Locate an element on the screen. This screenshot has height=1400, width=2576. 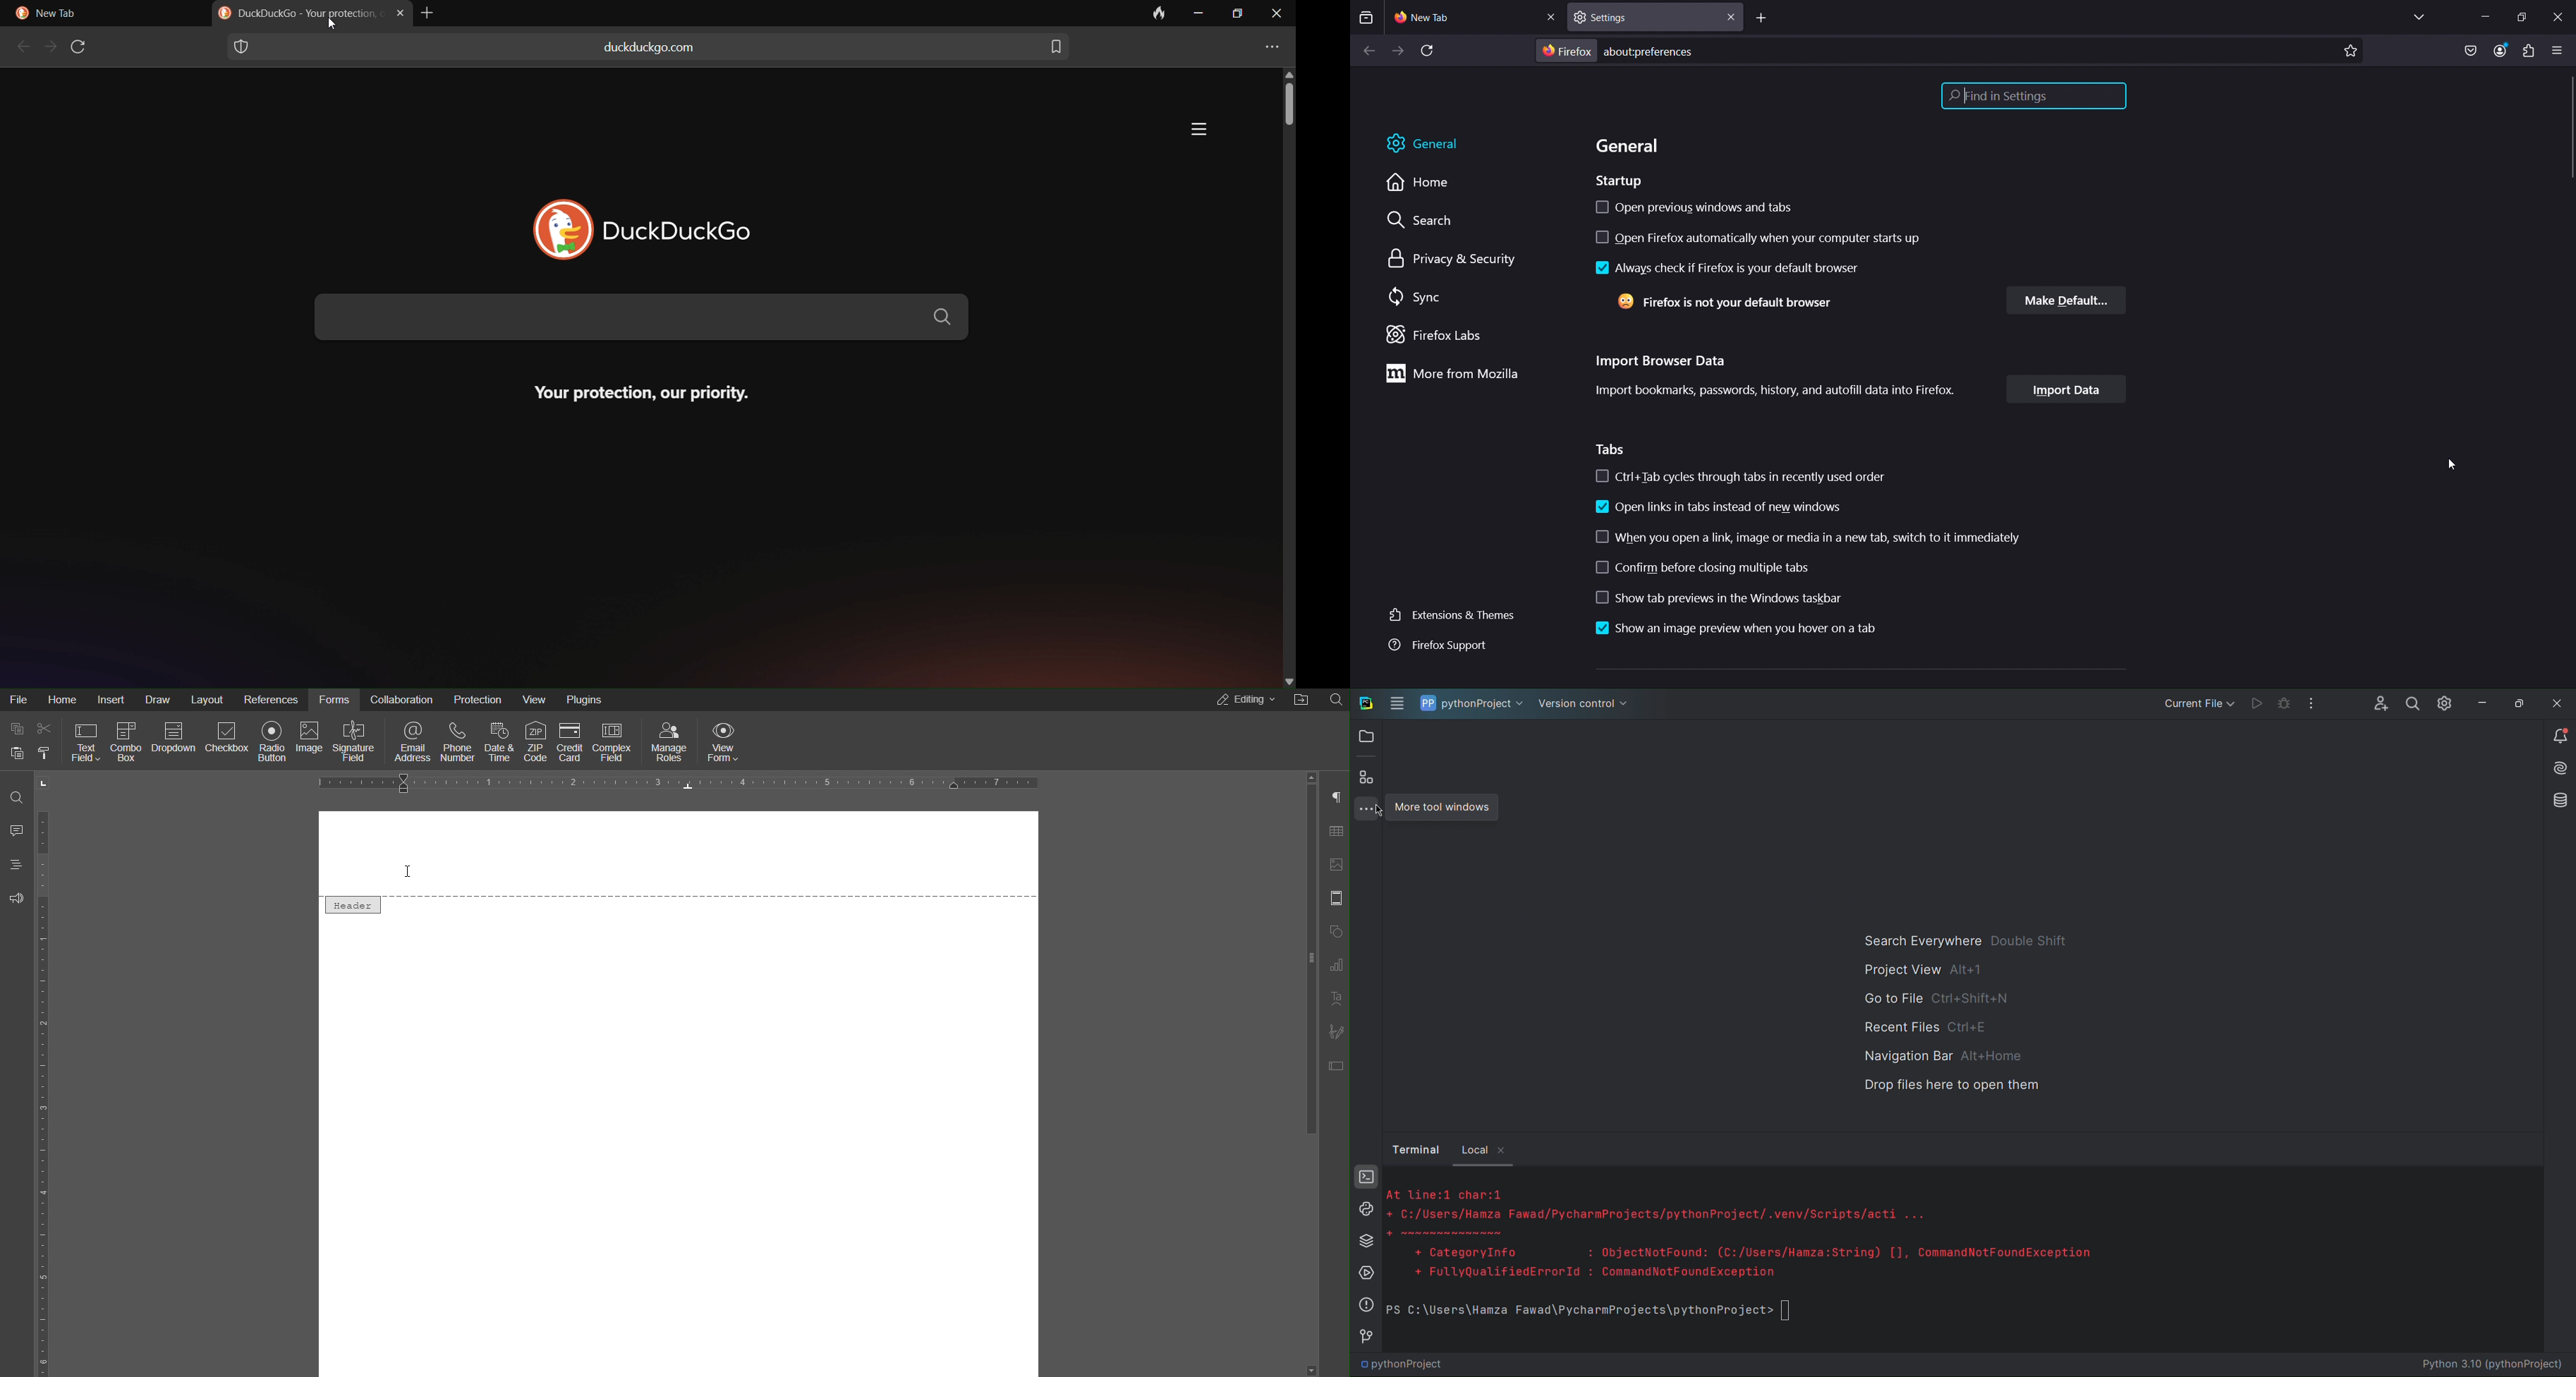
Search is located at coordinates (16, 798).